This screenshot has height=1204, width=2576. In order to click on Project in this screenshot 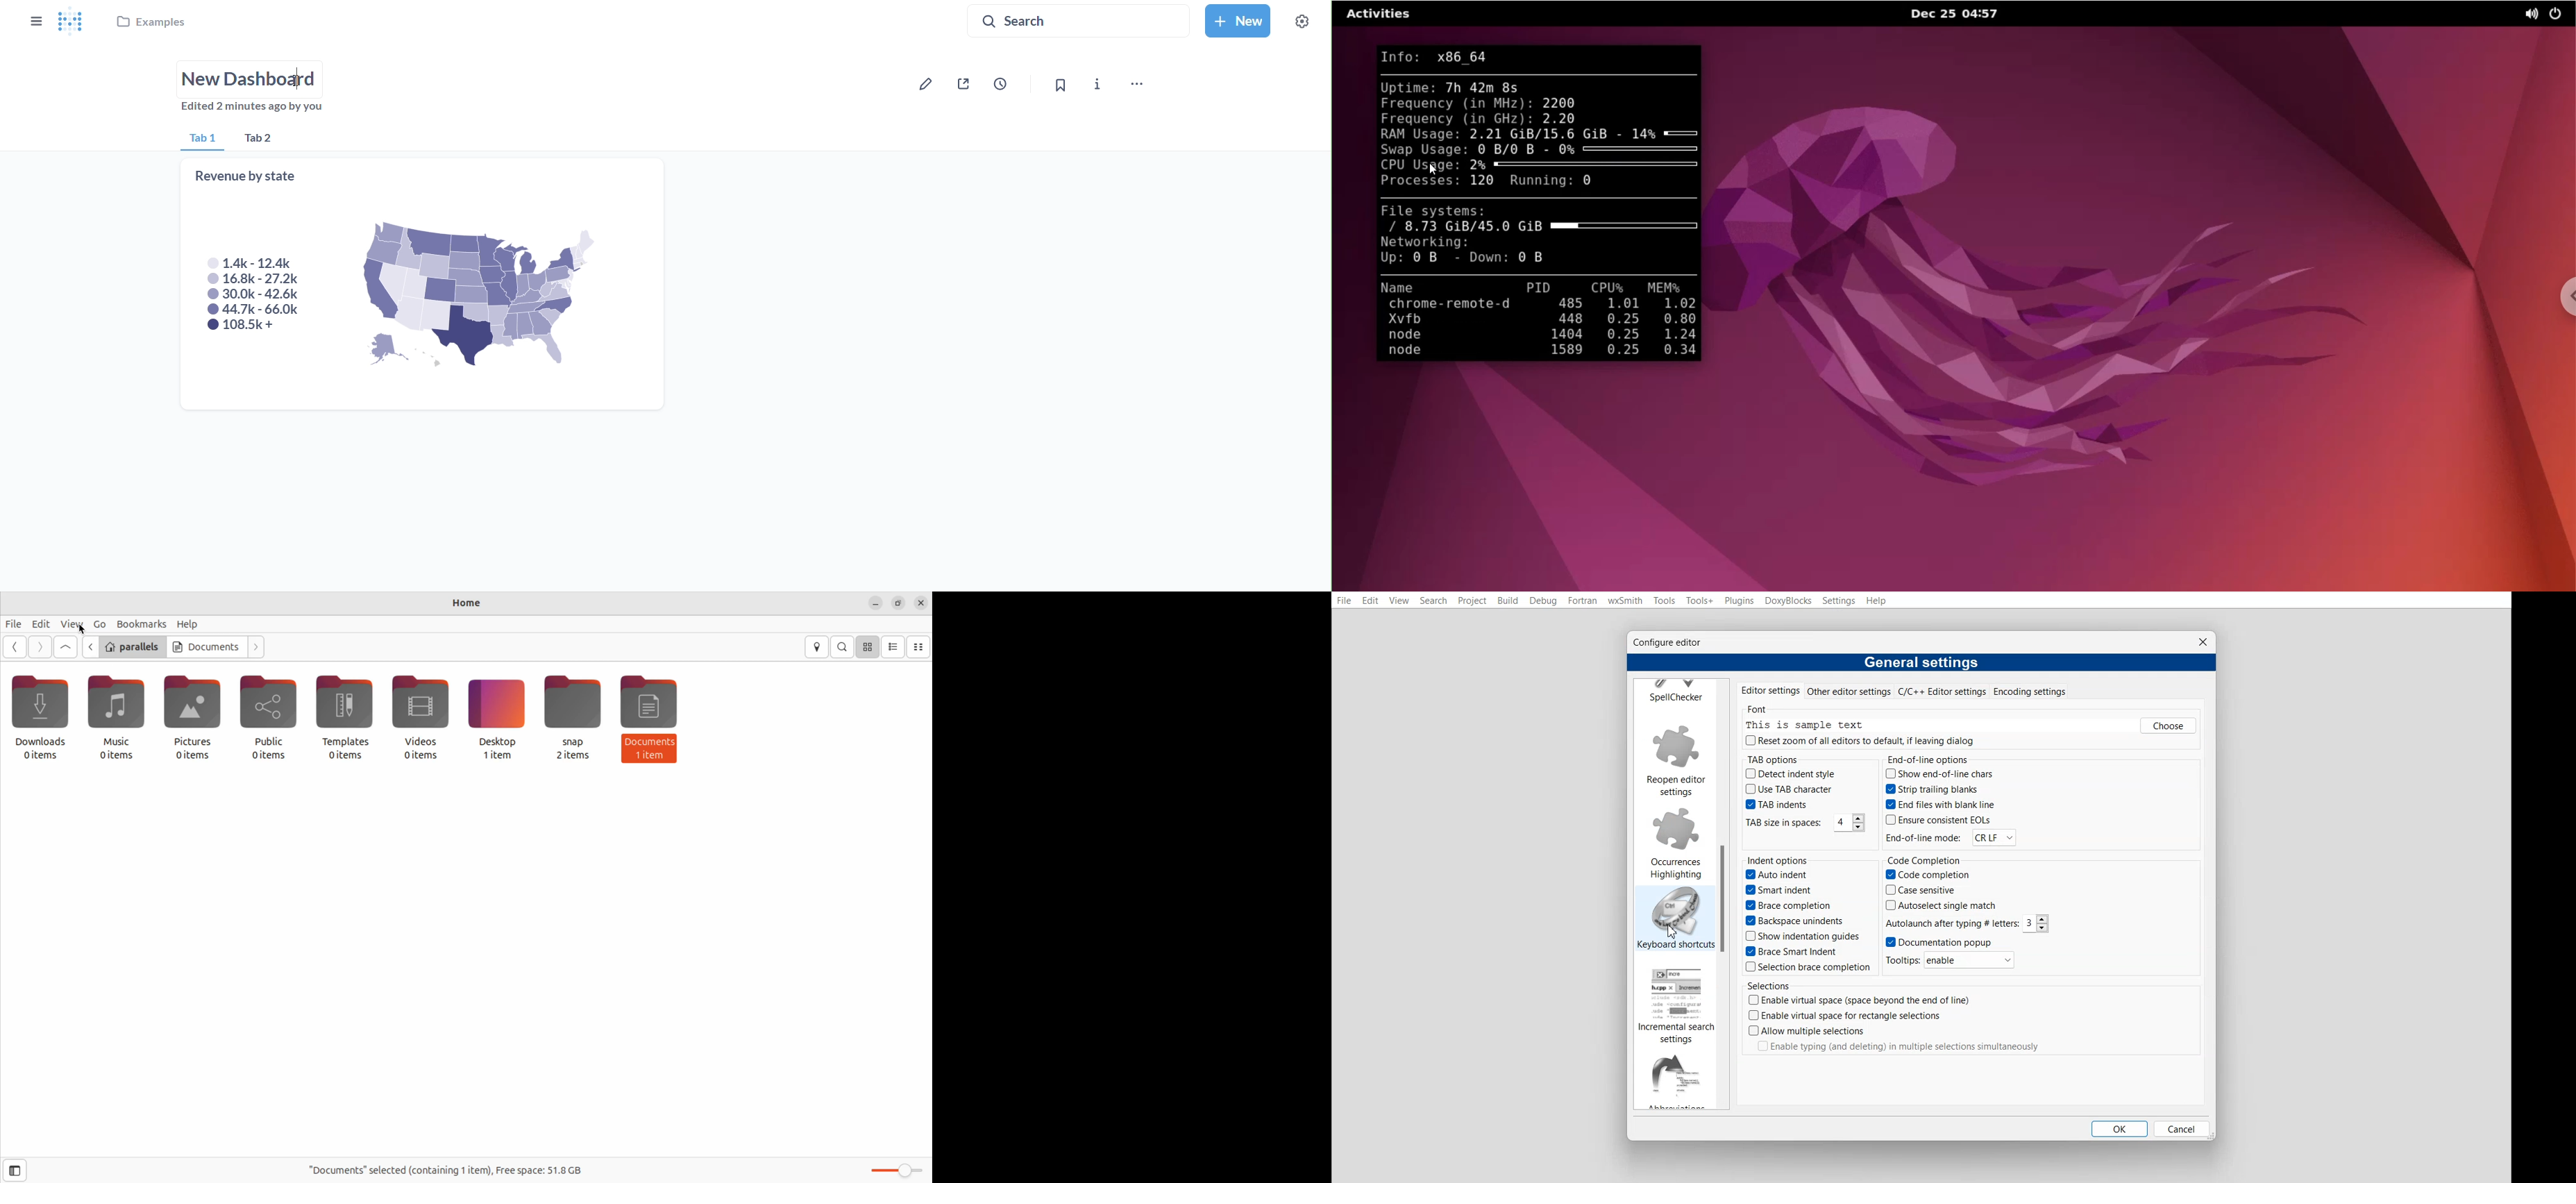, I will do `click(1472, 601)`.